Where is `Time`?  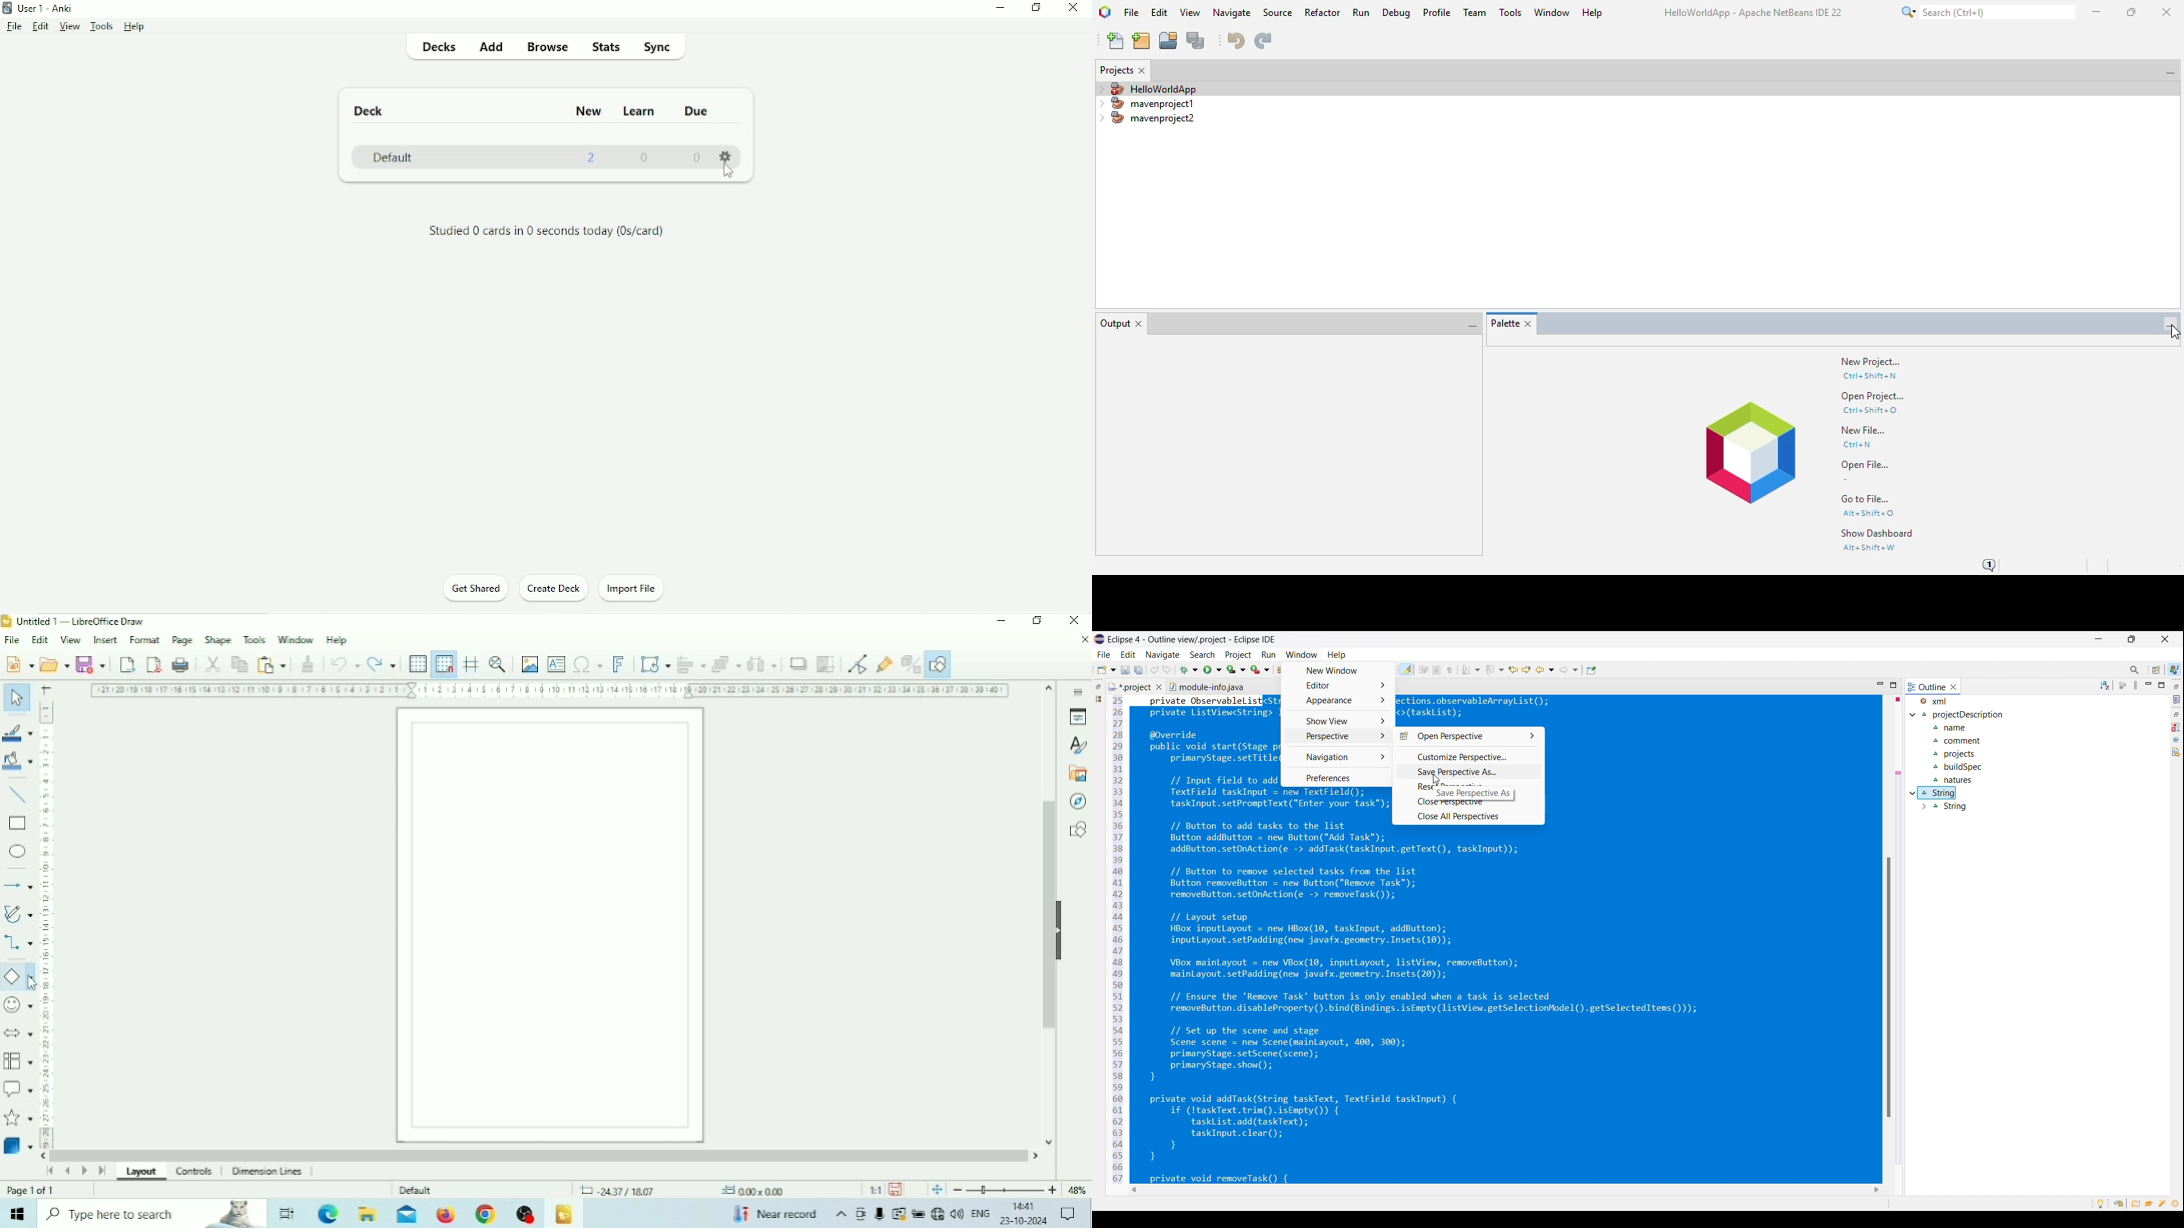 Time is located at coordinates (1026, 1206).